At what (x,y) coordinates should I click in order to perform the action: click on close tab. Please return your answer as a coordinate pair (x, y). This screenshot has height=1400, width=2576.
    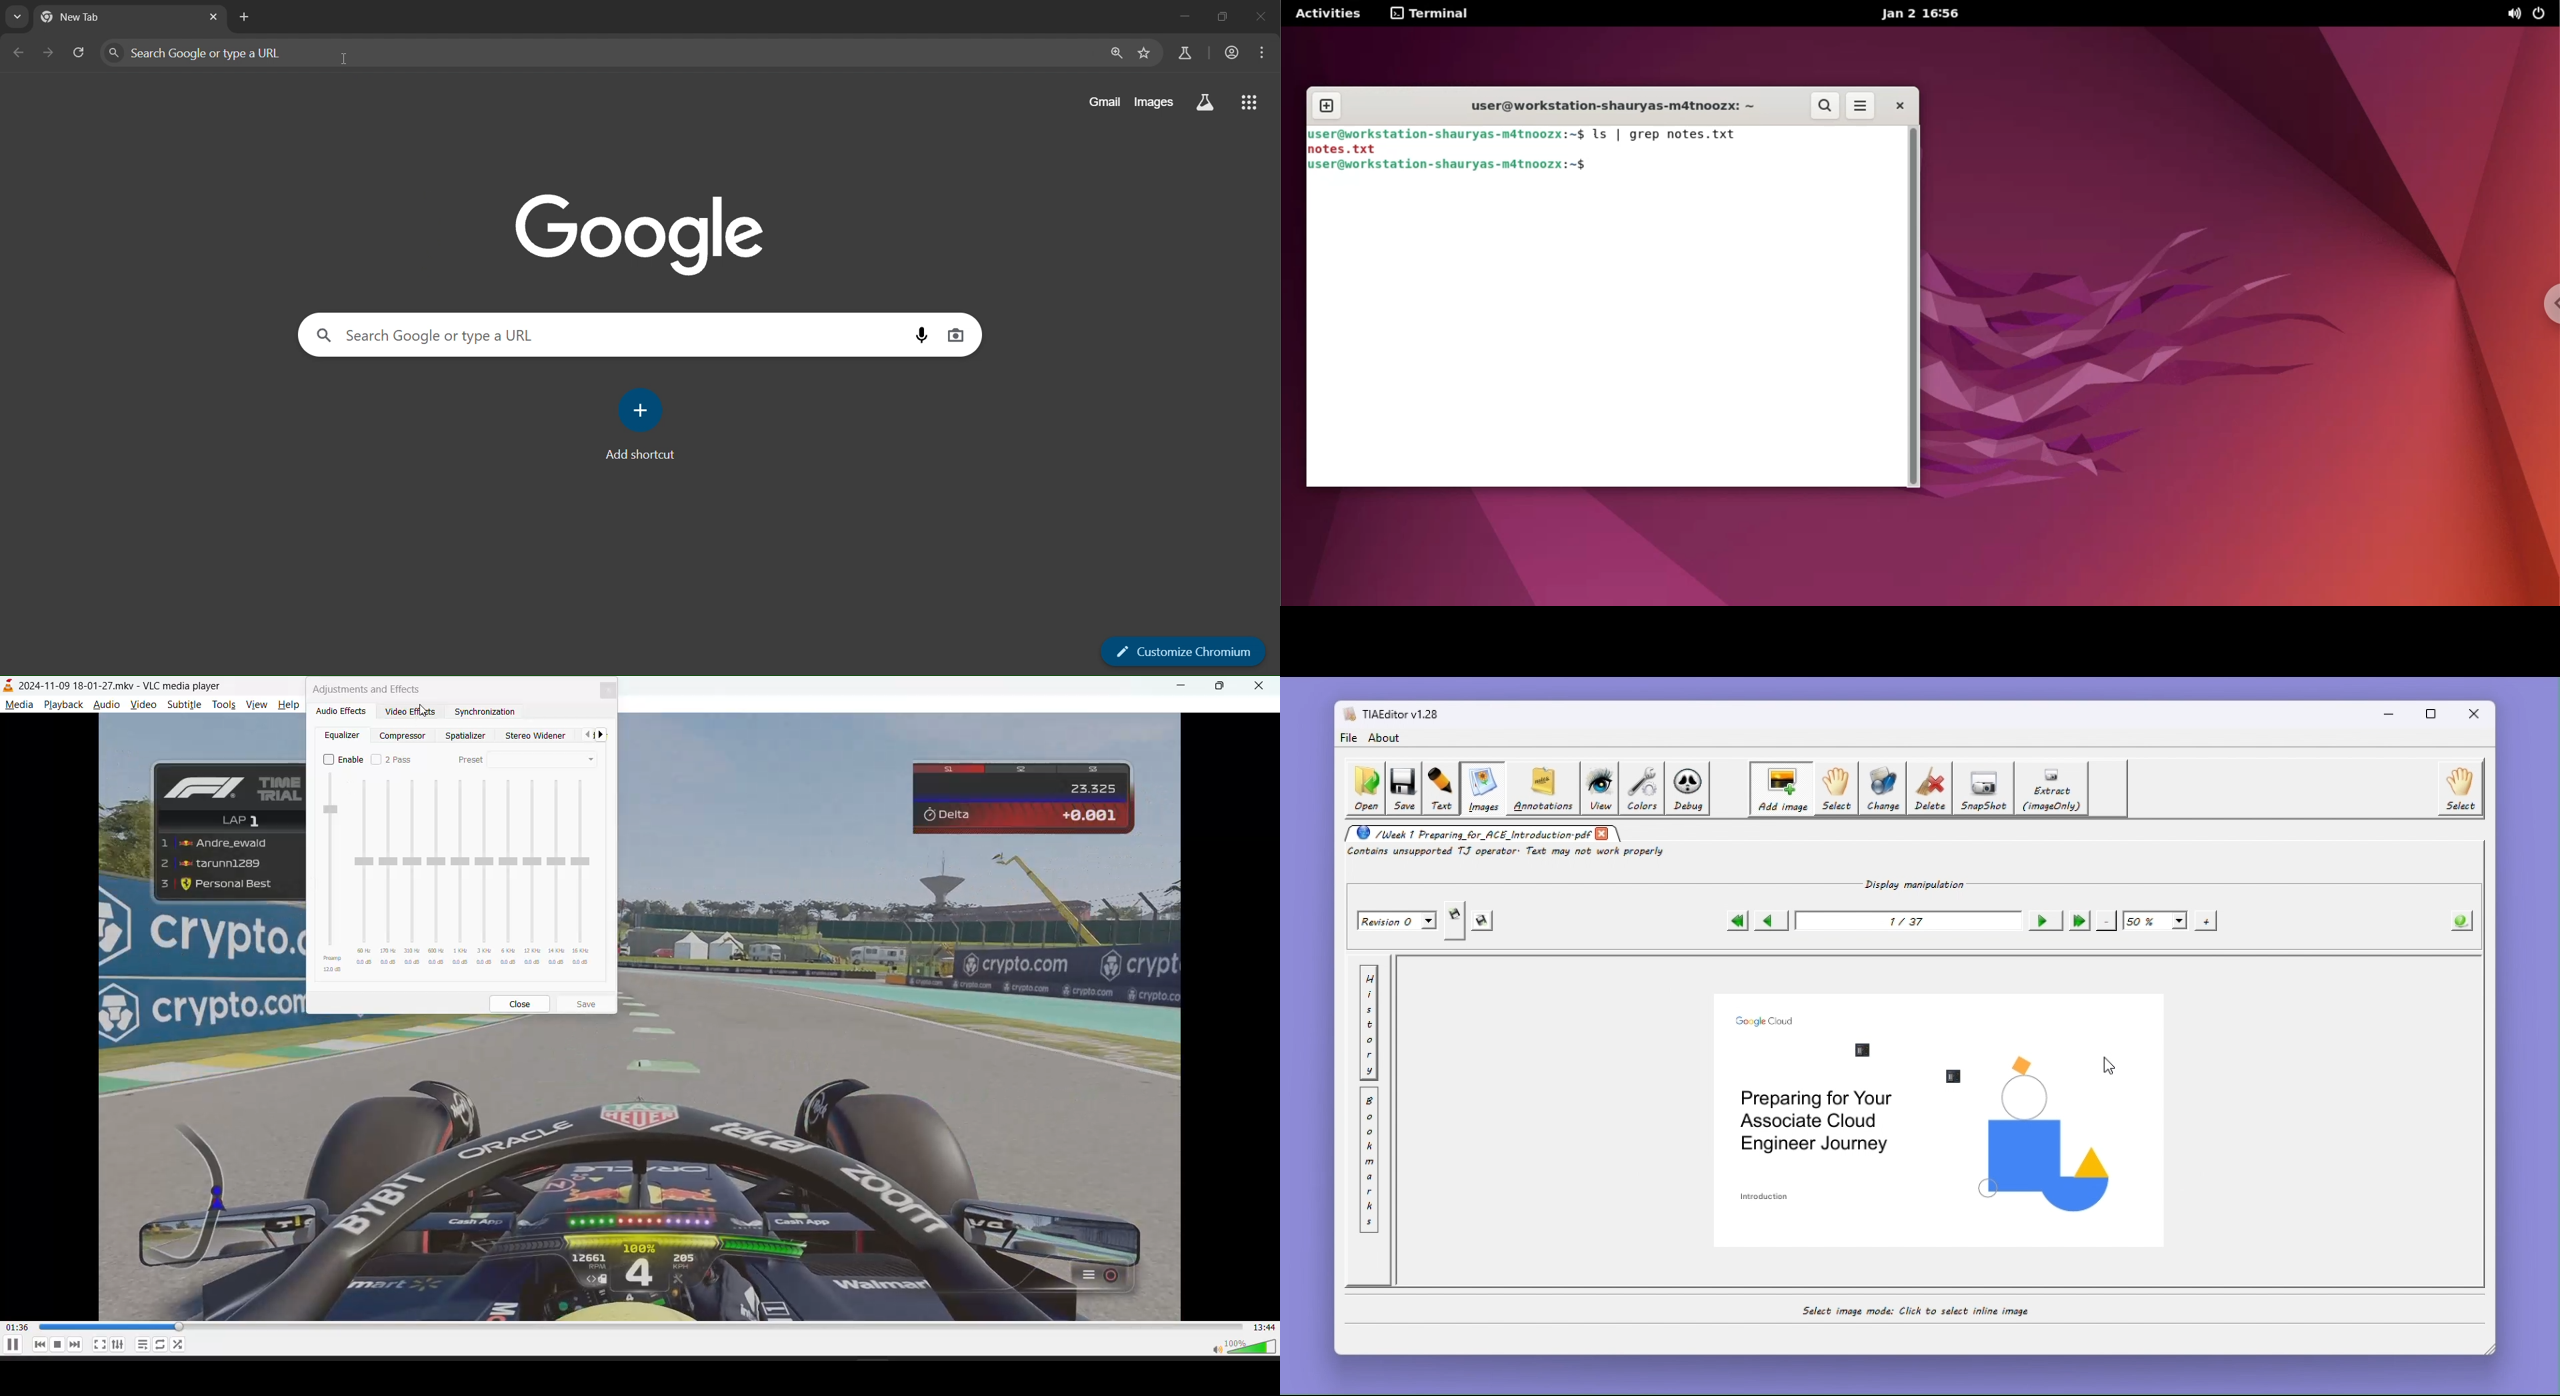
    Looking at the image, I should click on (610, 691).